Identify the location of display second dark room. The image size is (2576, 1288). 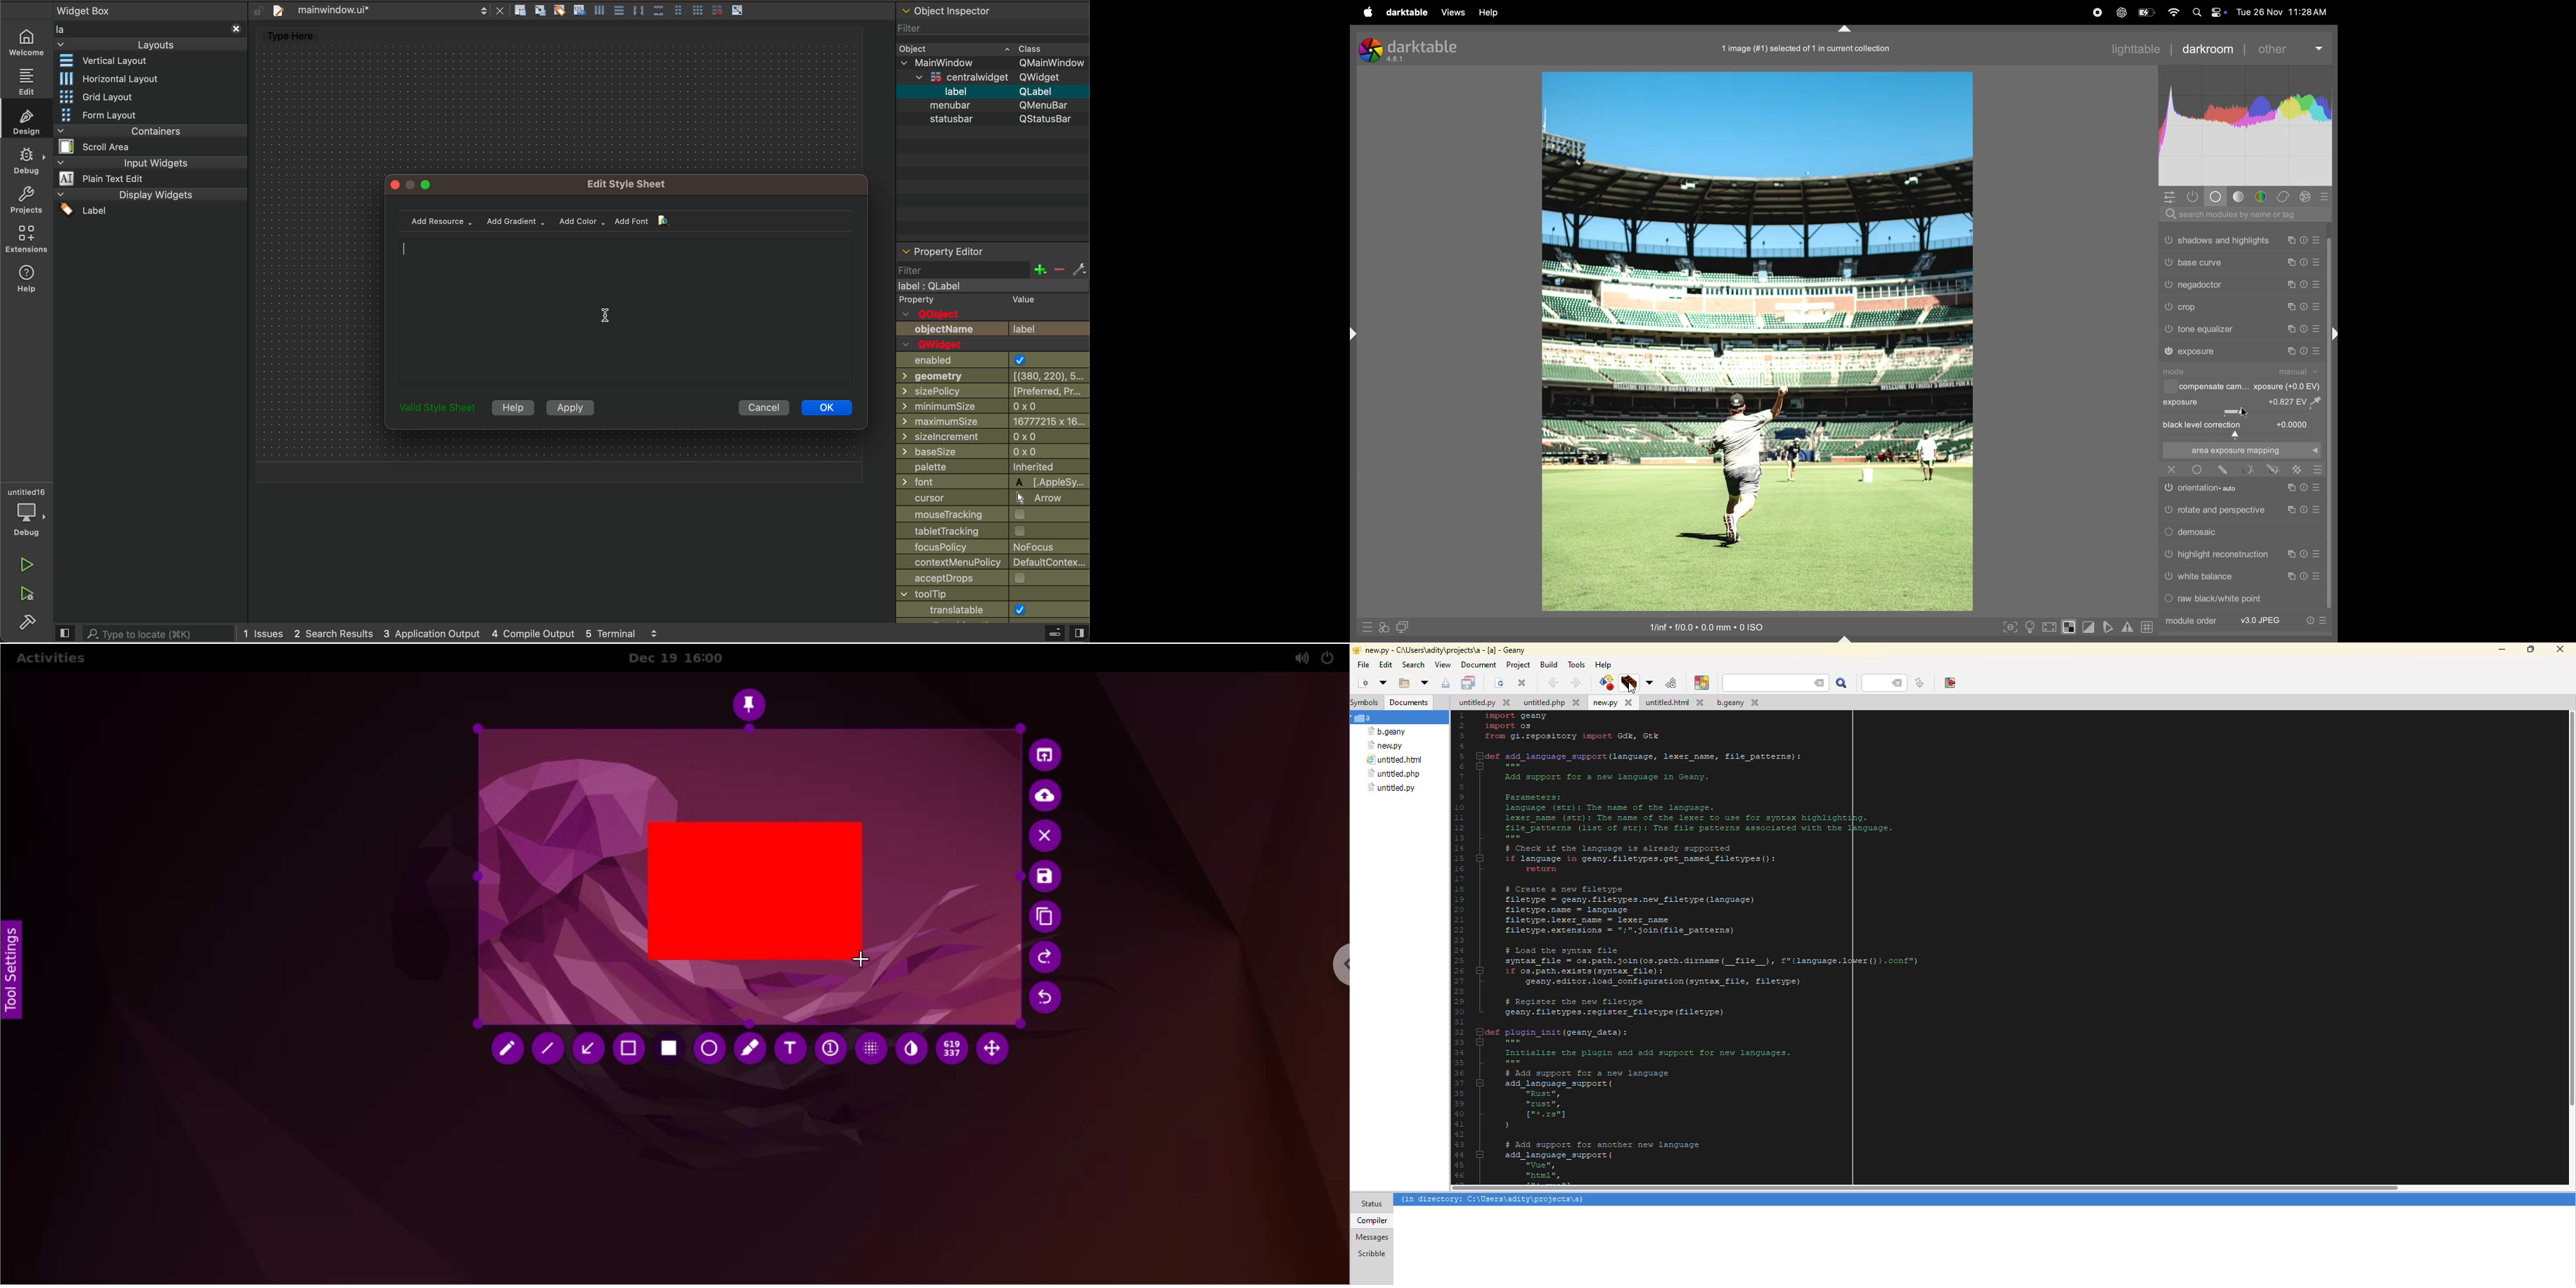
(1406, 627).